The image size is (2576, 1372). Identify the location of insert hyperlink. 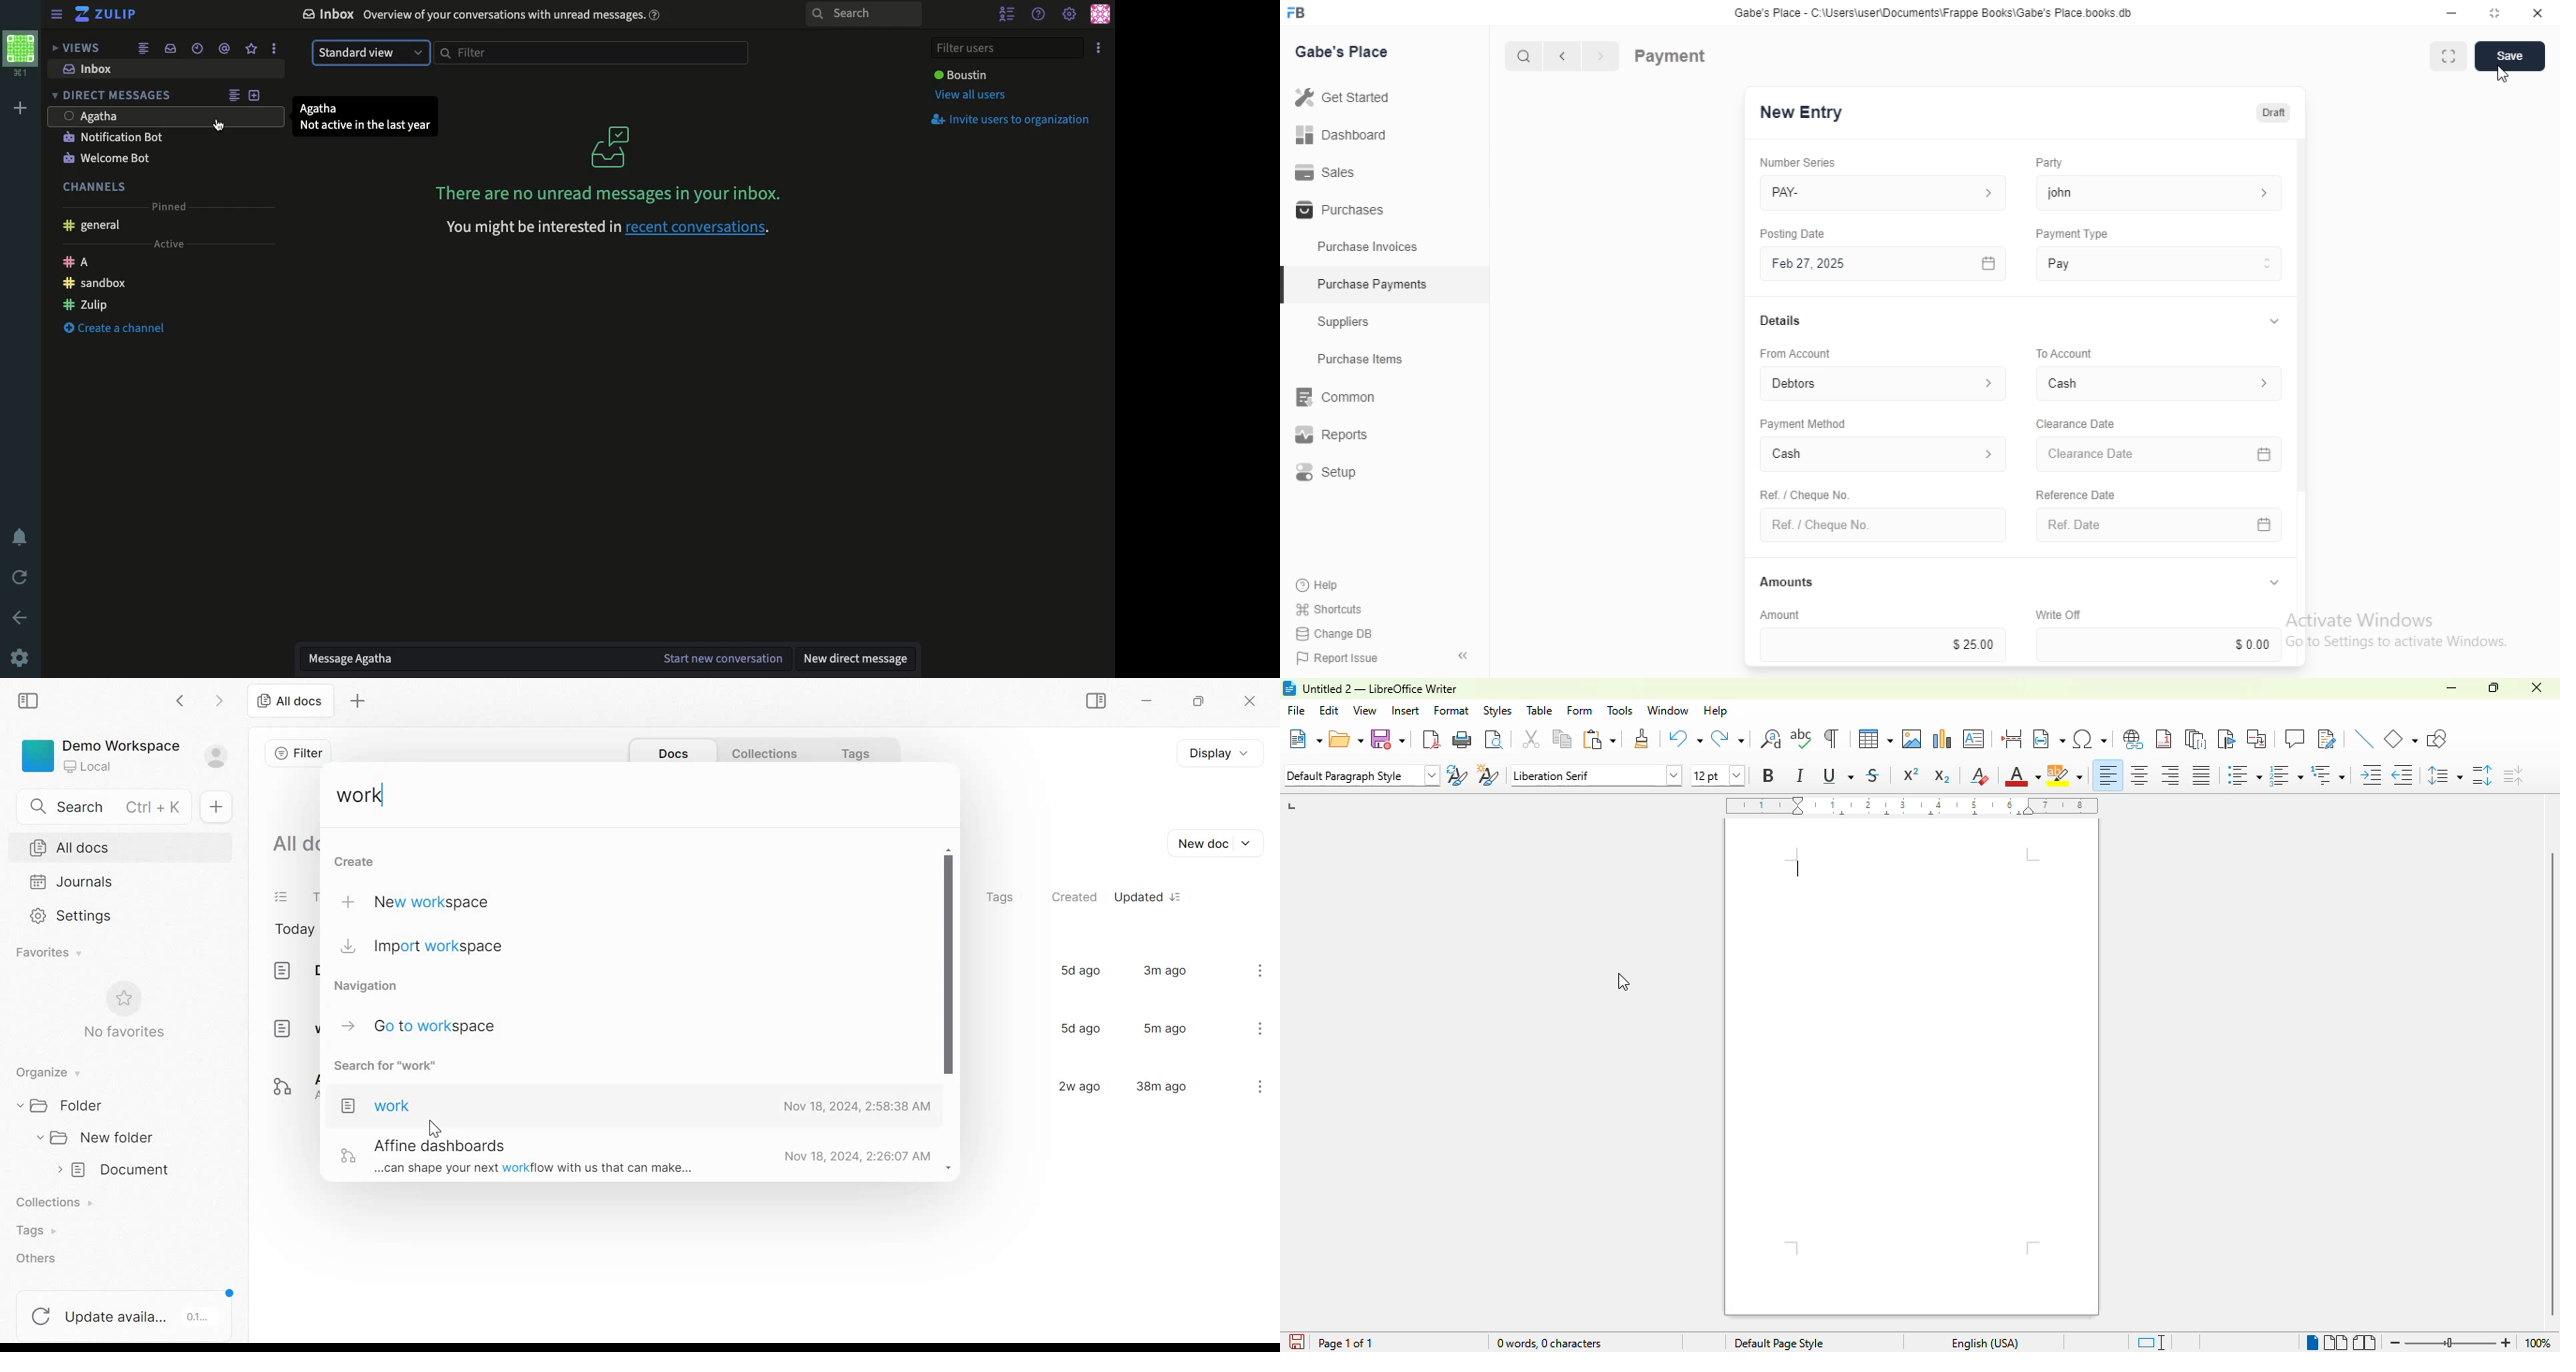
(2134, 740).